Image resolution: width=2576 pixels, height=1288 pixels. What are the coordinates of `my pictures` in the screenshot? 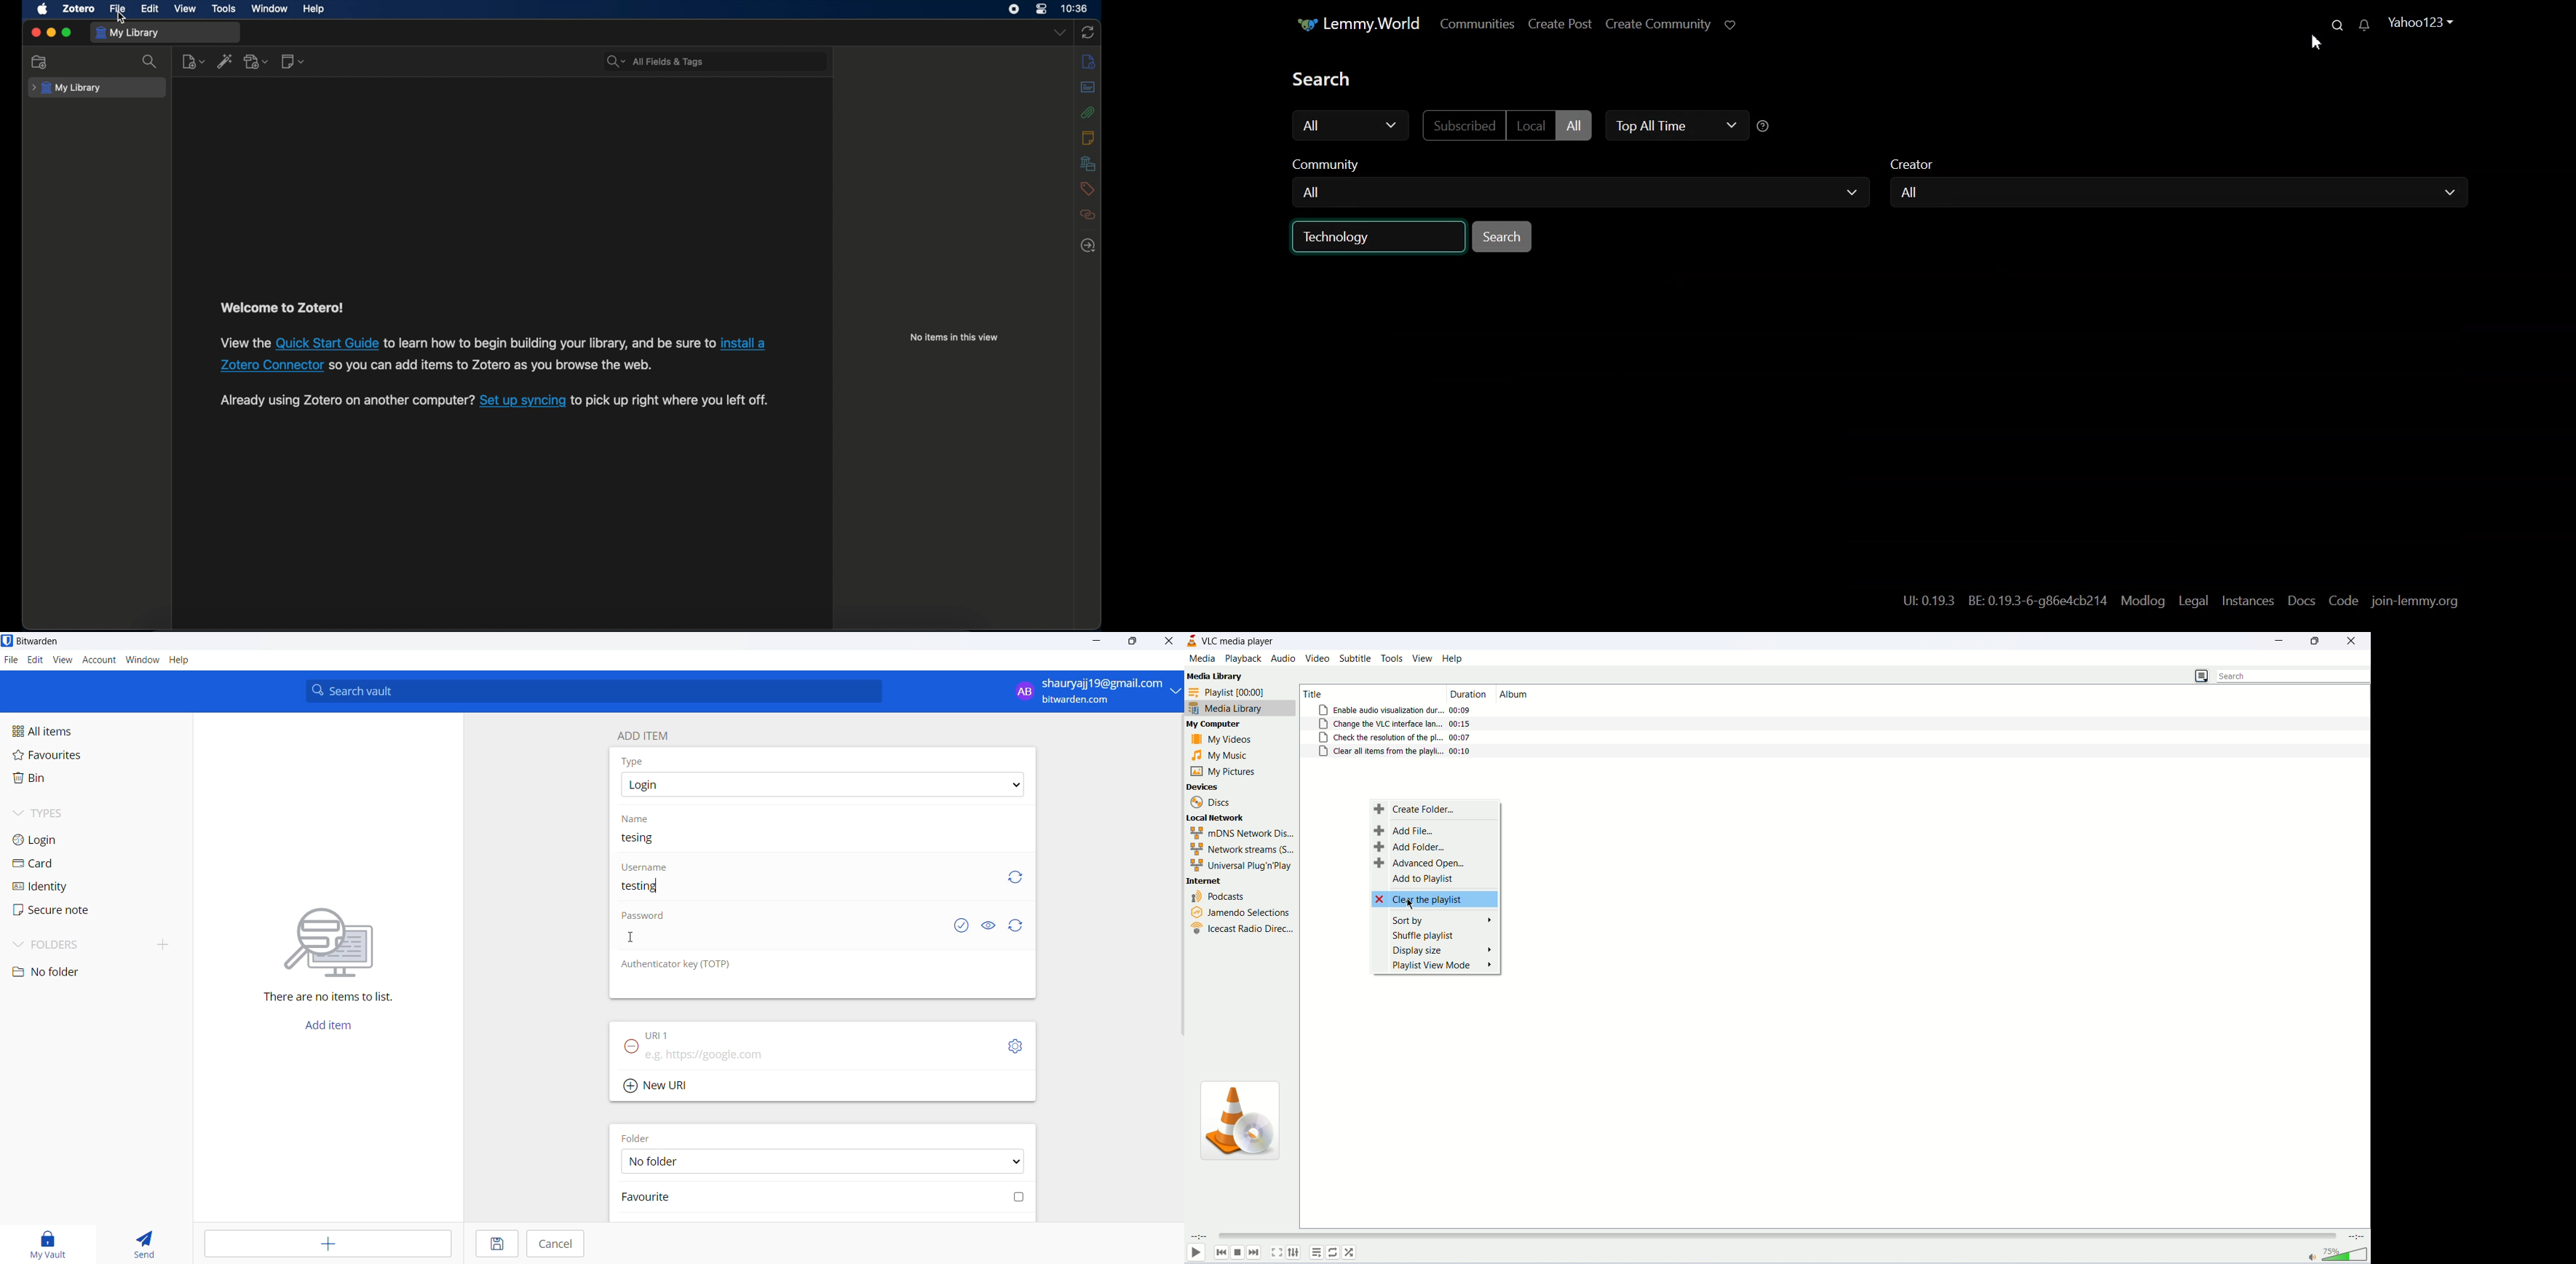 It's located at (1224, 772).